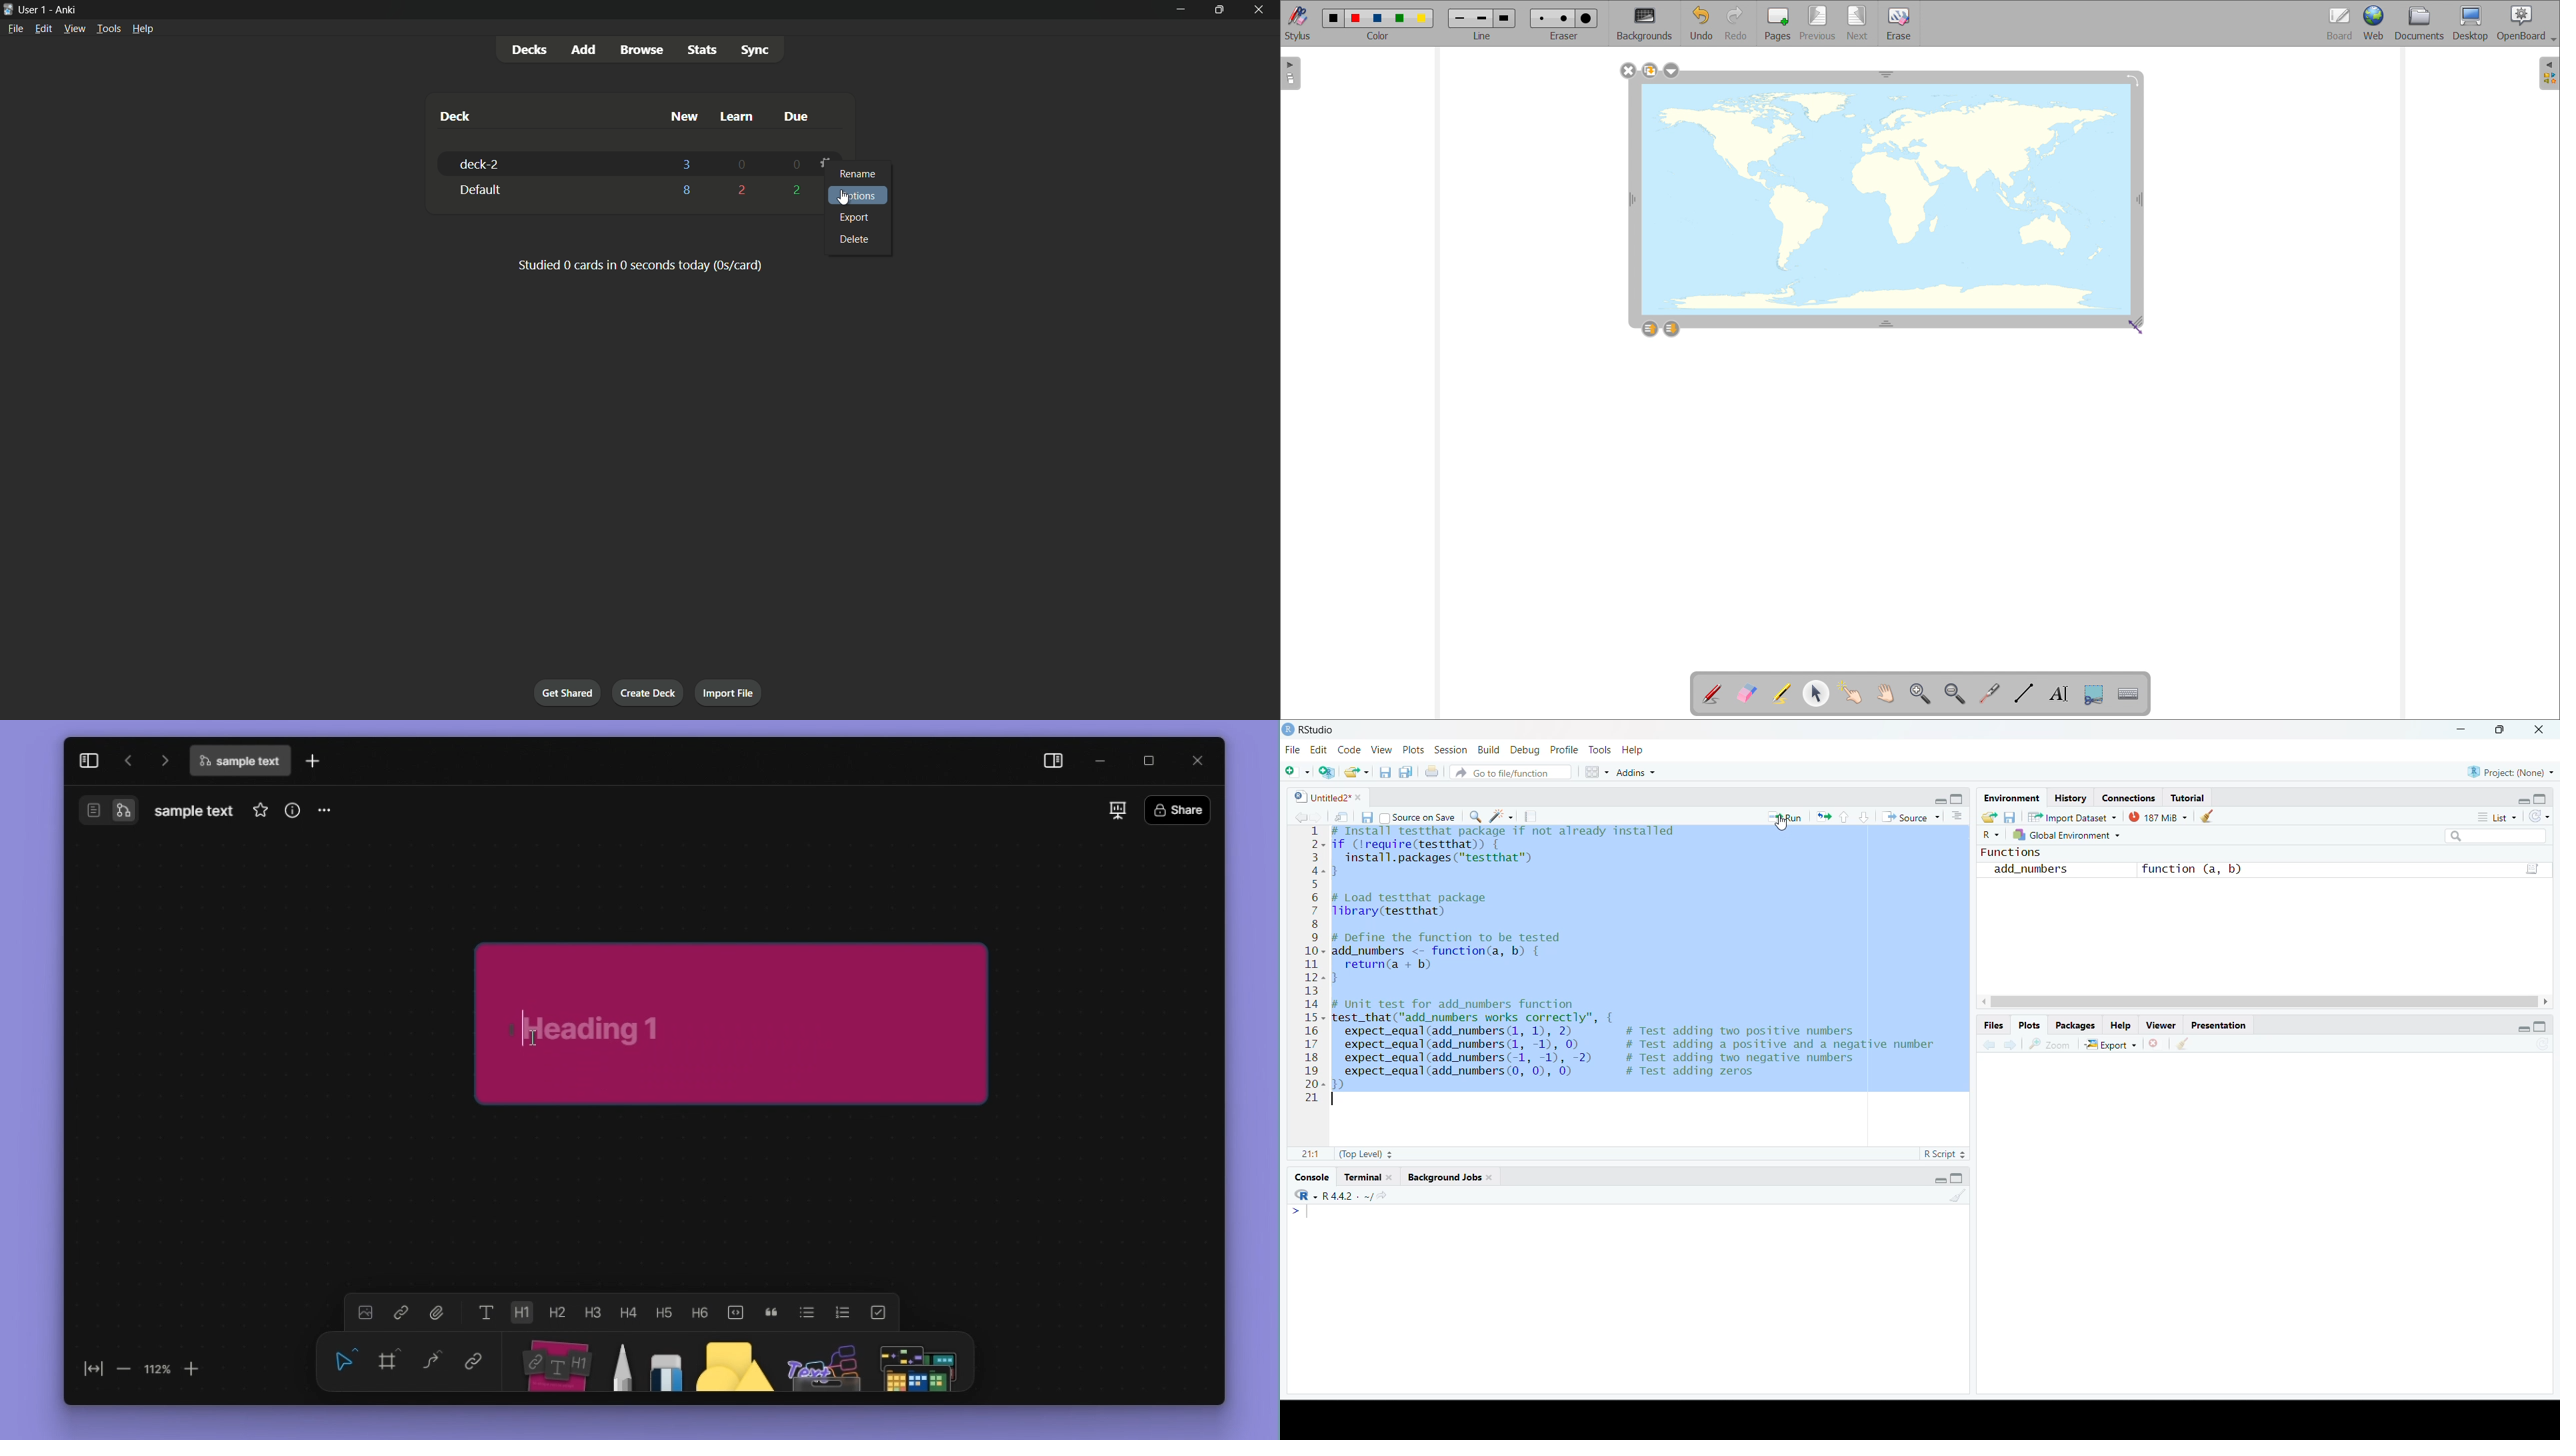 This screenshot has height=1456, width=2576. I want to click on zoom, so click(2051, 1043).